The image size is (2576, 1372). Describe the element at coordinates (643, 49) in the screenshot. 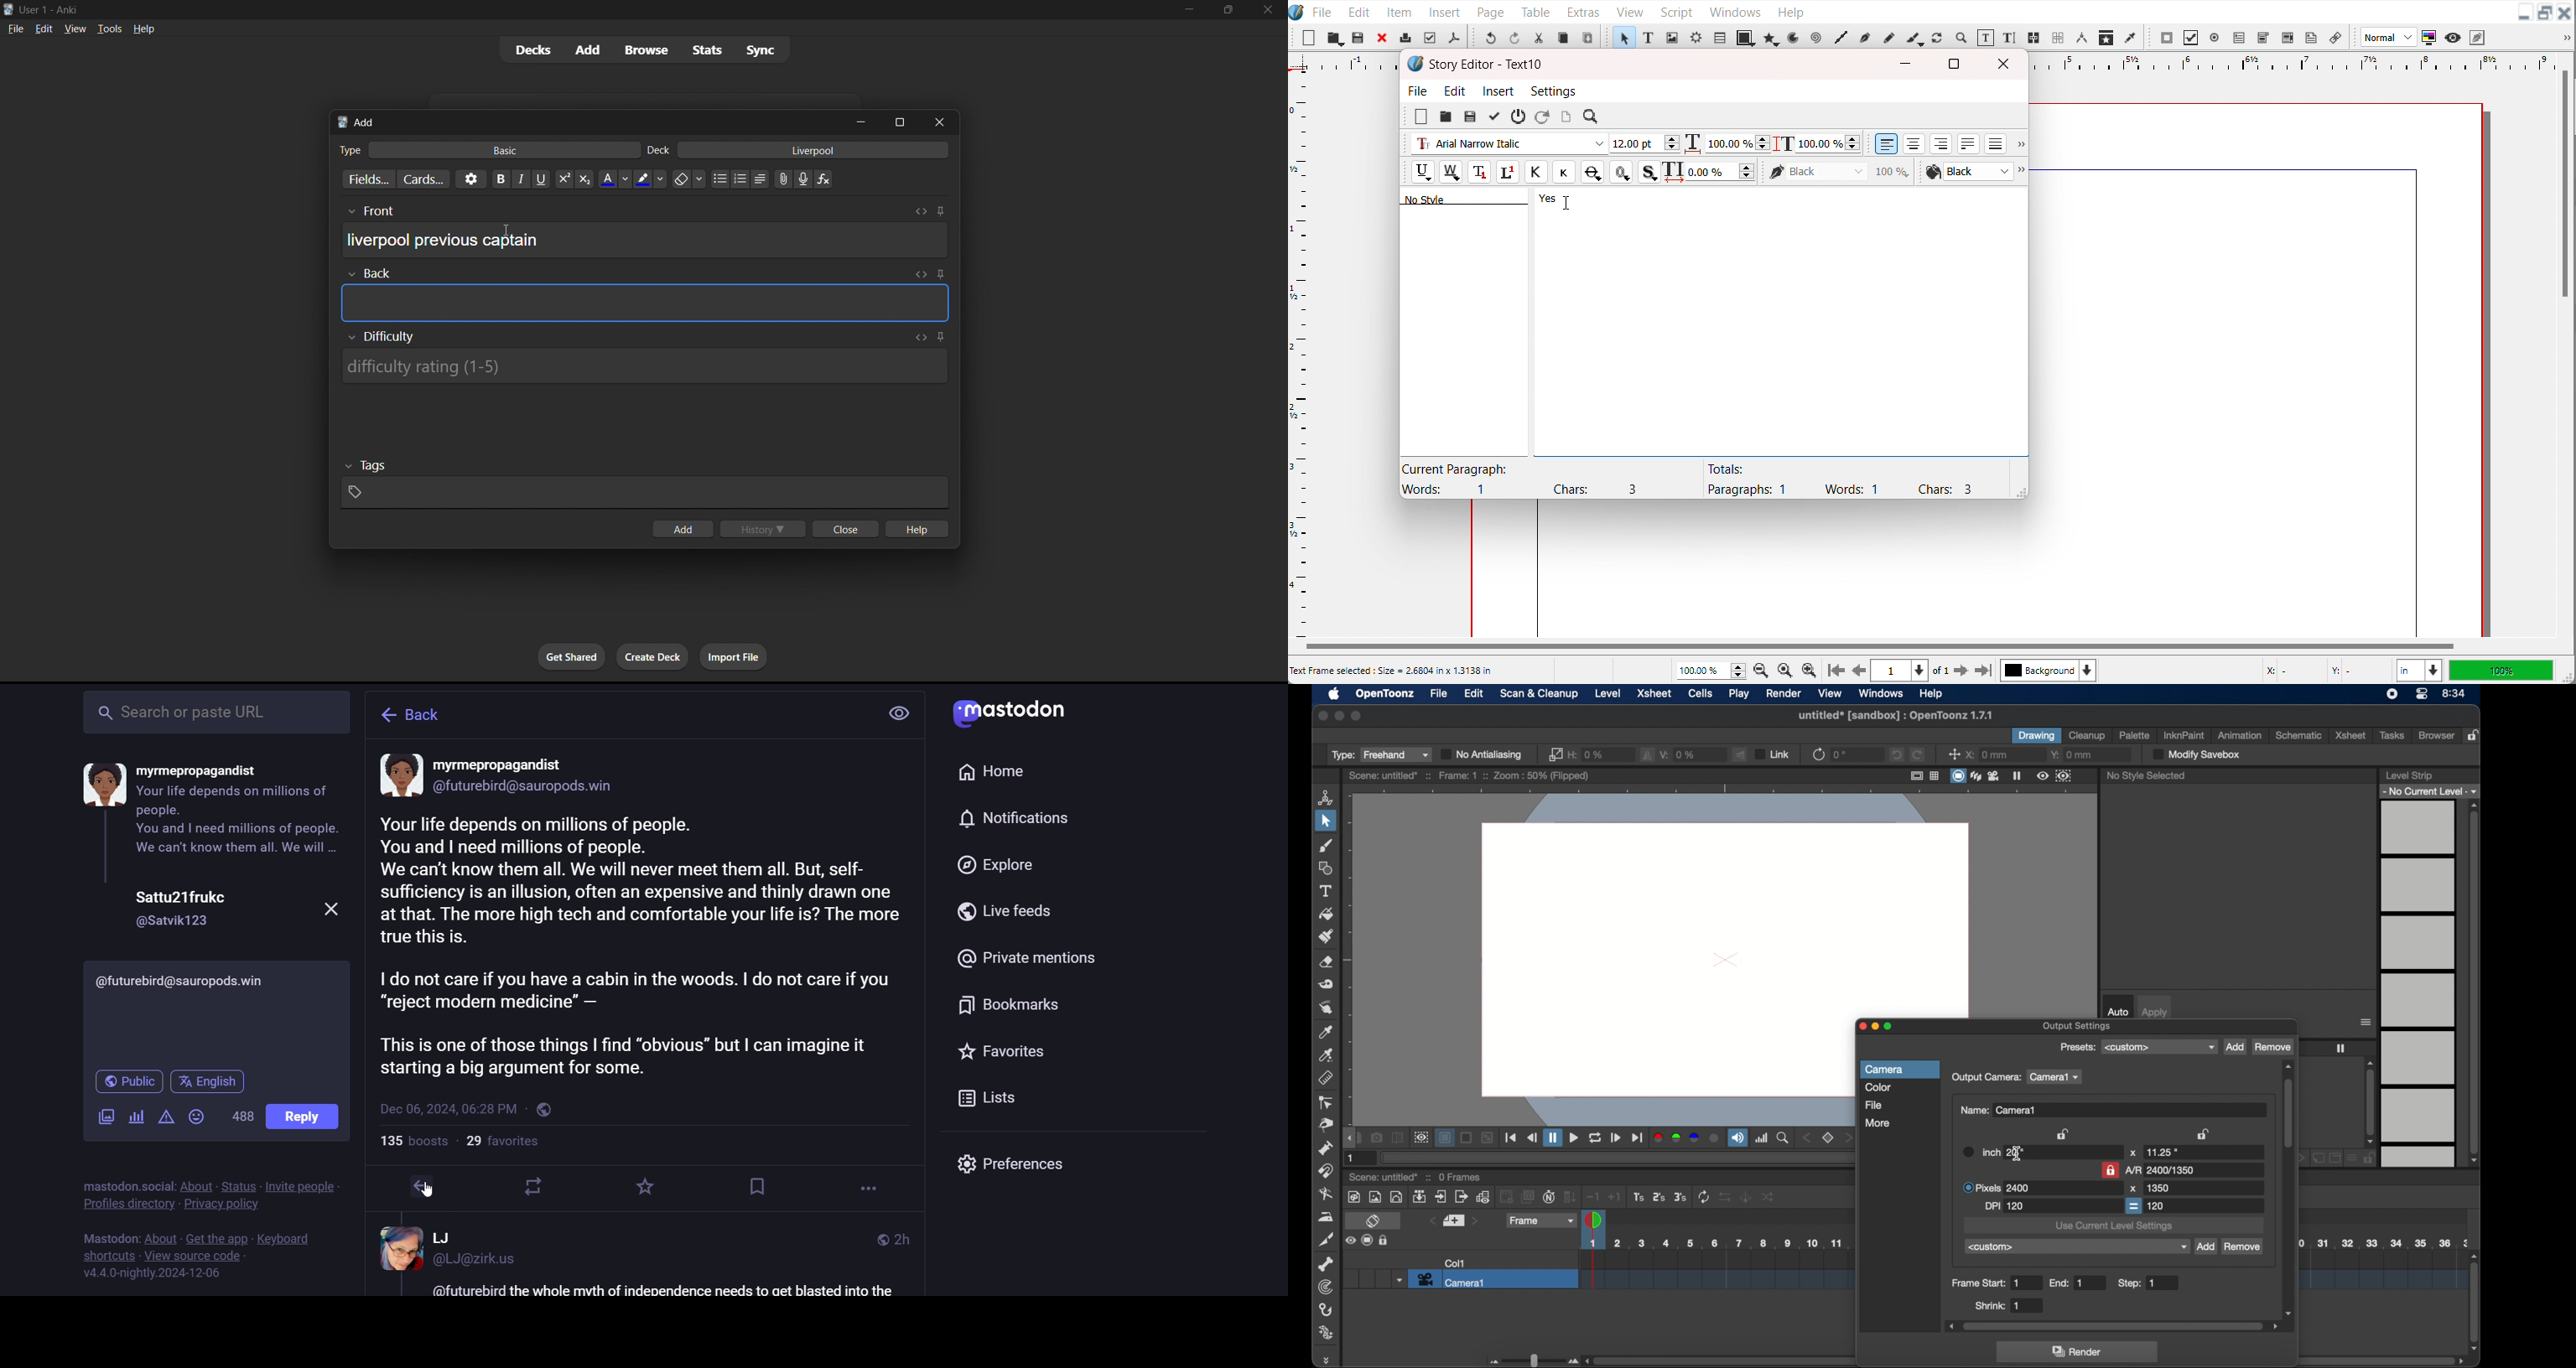

I see `browse` at that location.